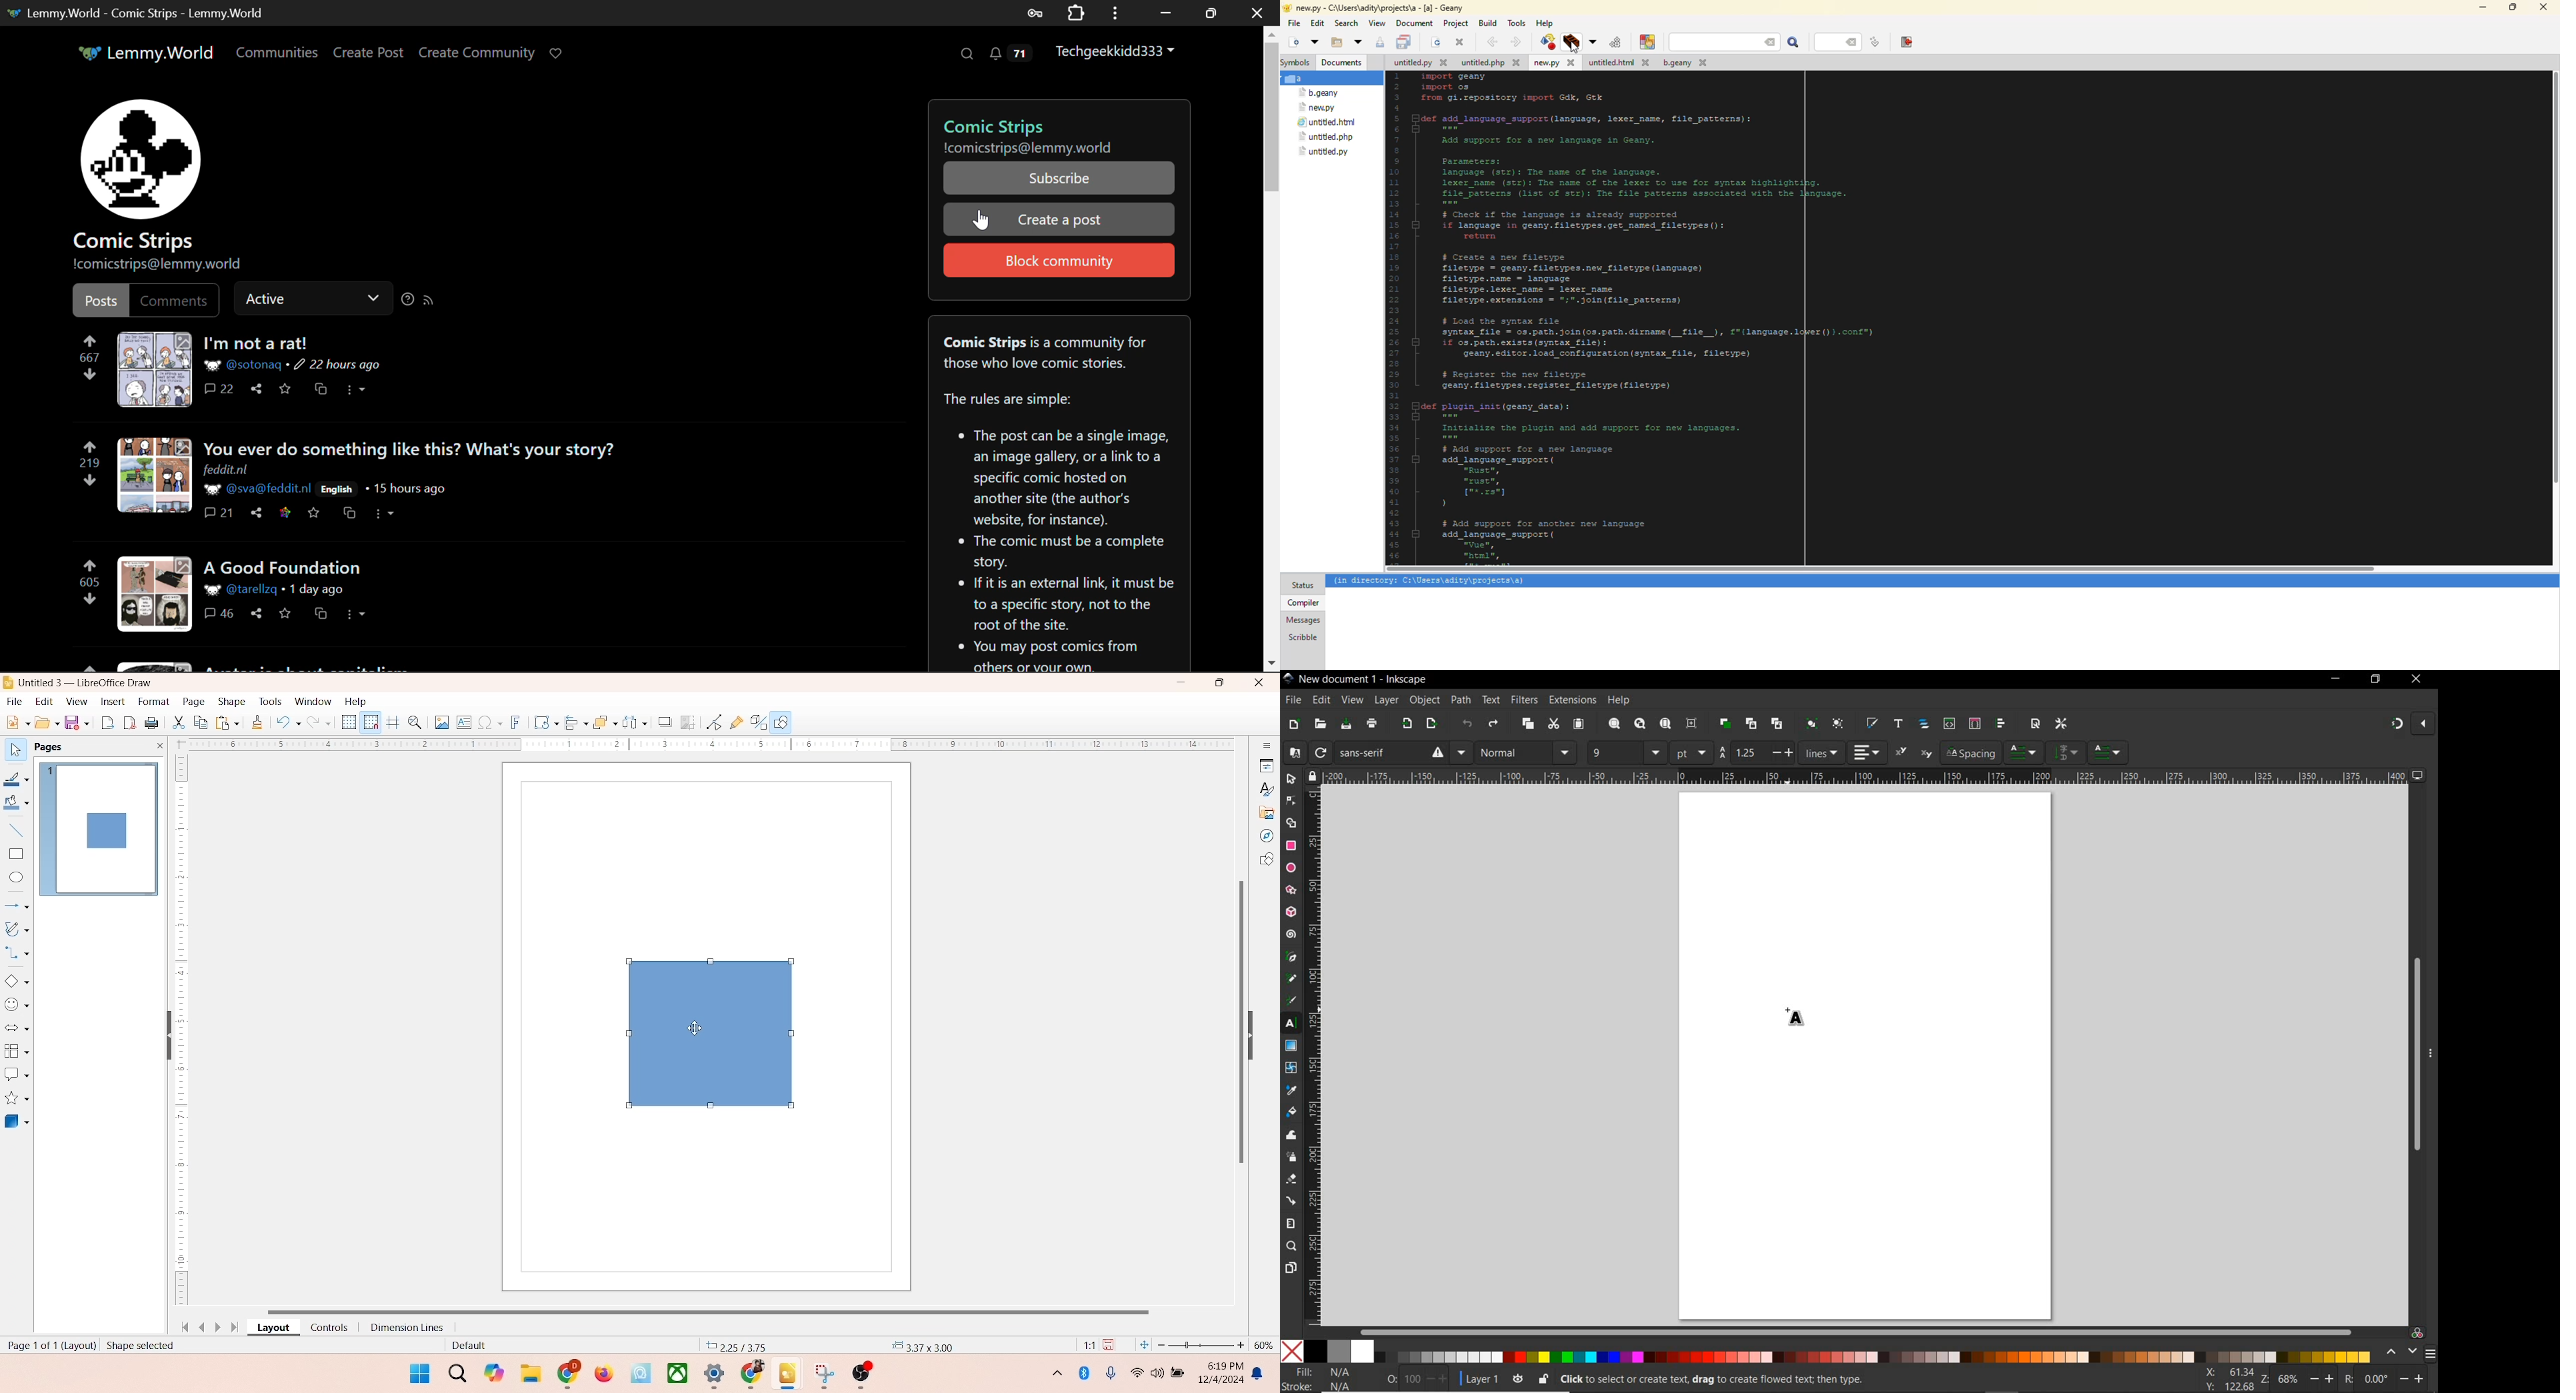  I want to click on window, so click(312, 702).